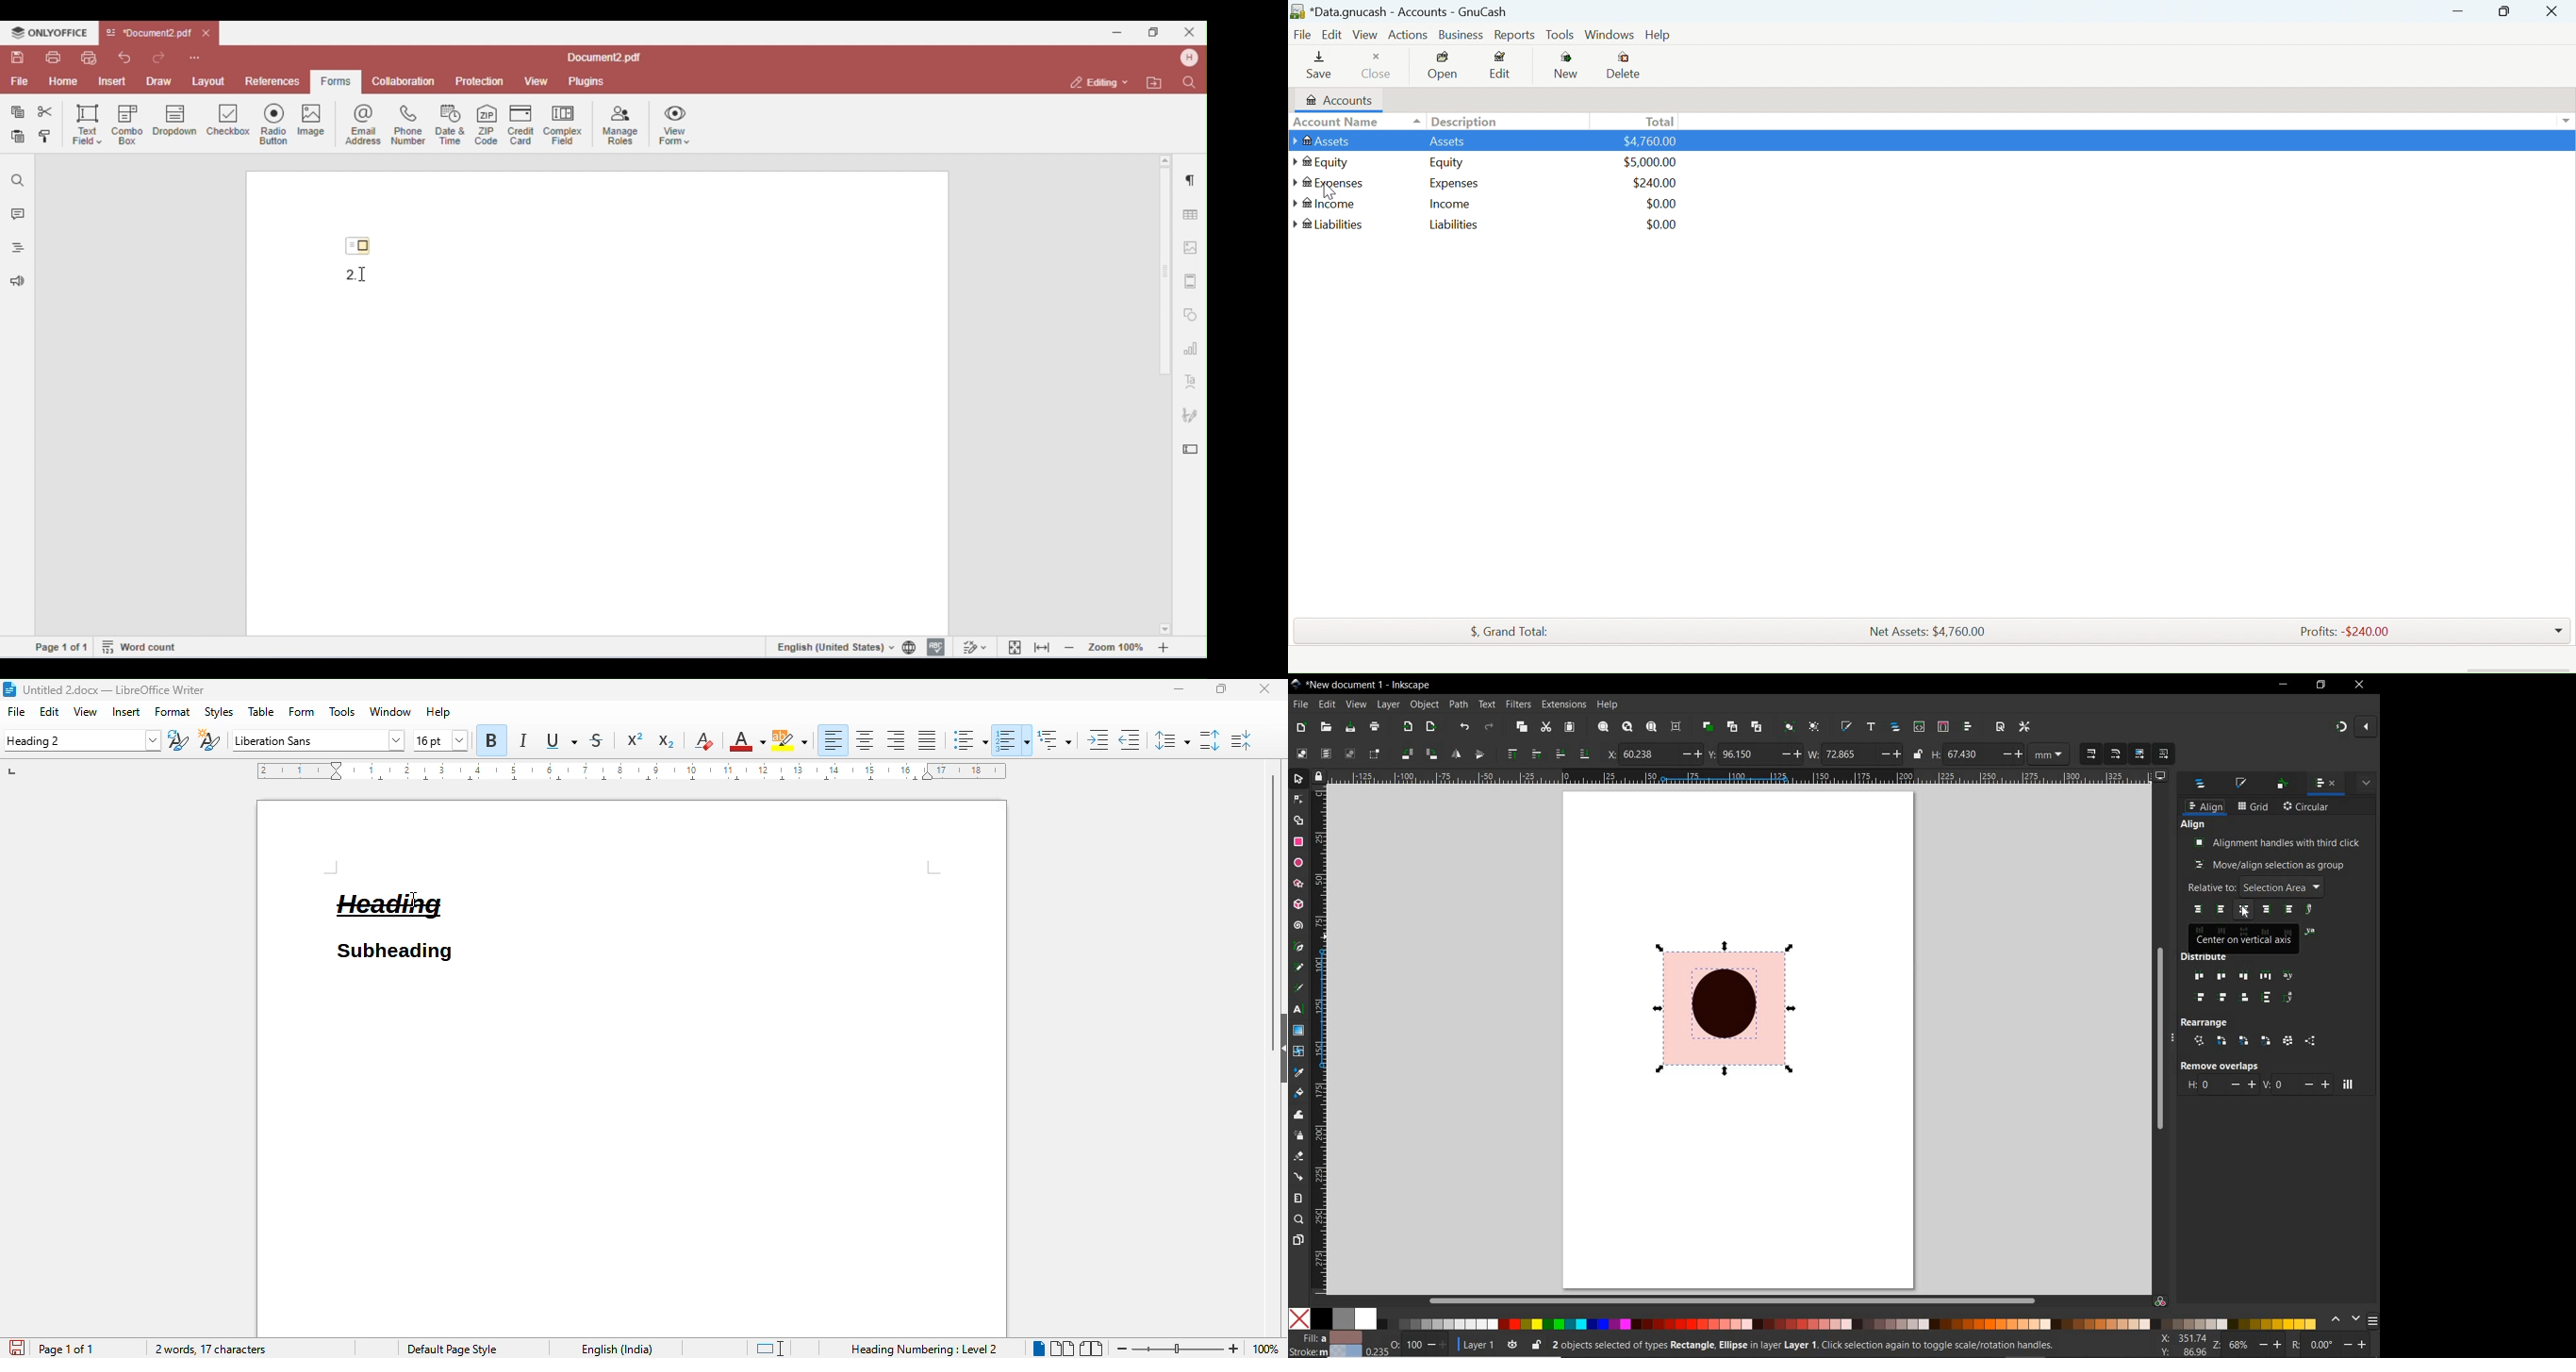 This screenshot has width=2576, height=1372. What do you see at coordinates (1489, 1344) in the screenshot?
I see `layer 1` at bounding box center [1489, 1344].